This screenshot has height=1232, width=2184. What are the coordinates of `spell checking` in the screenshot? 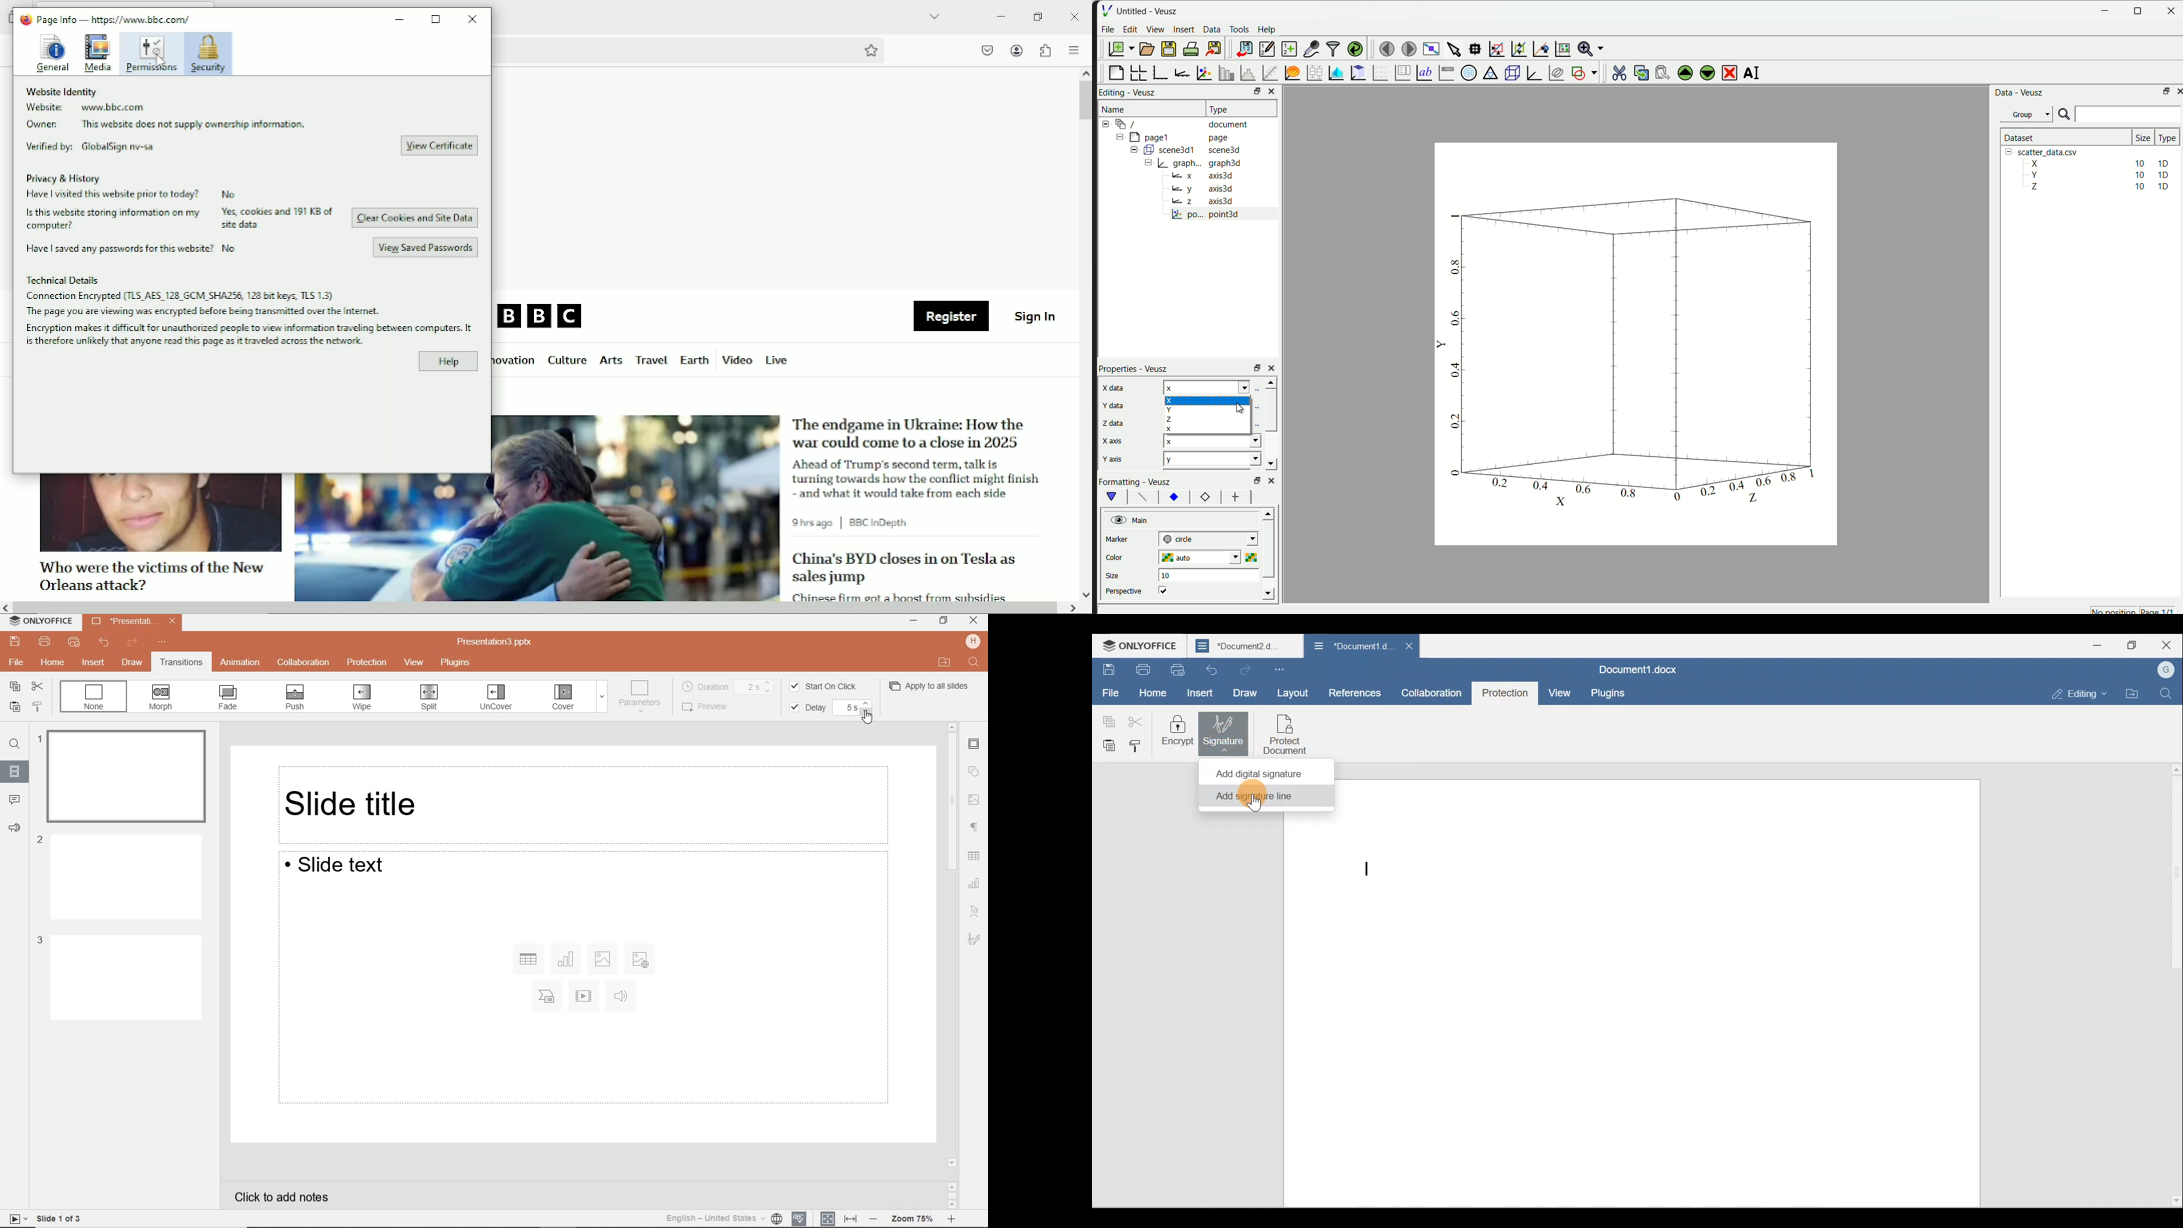 It's located at (799, 1219).